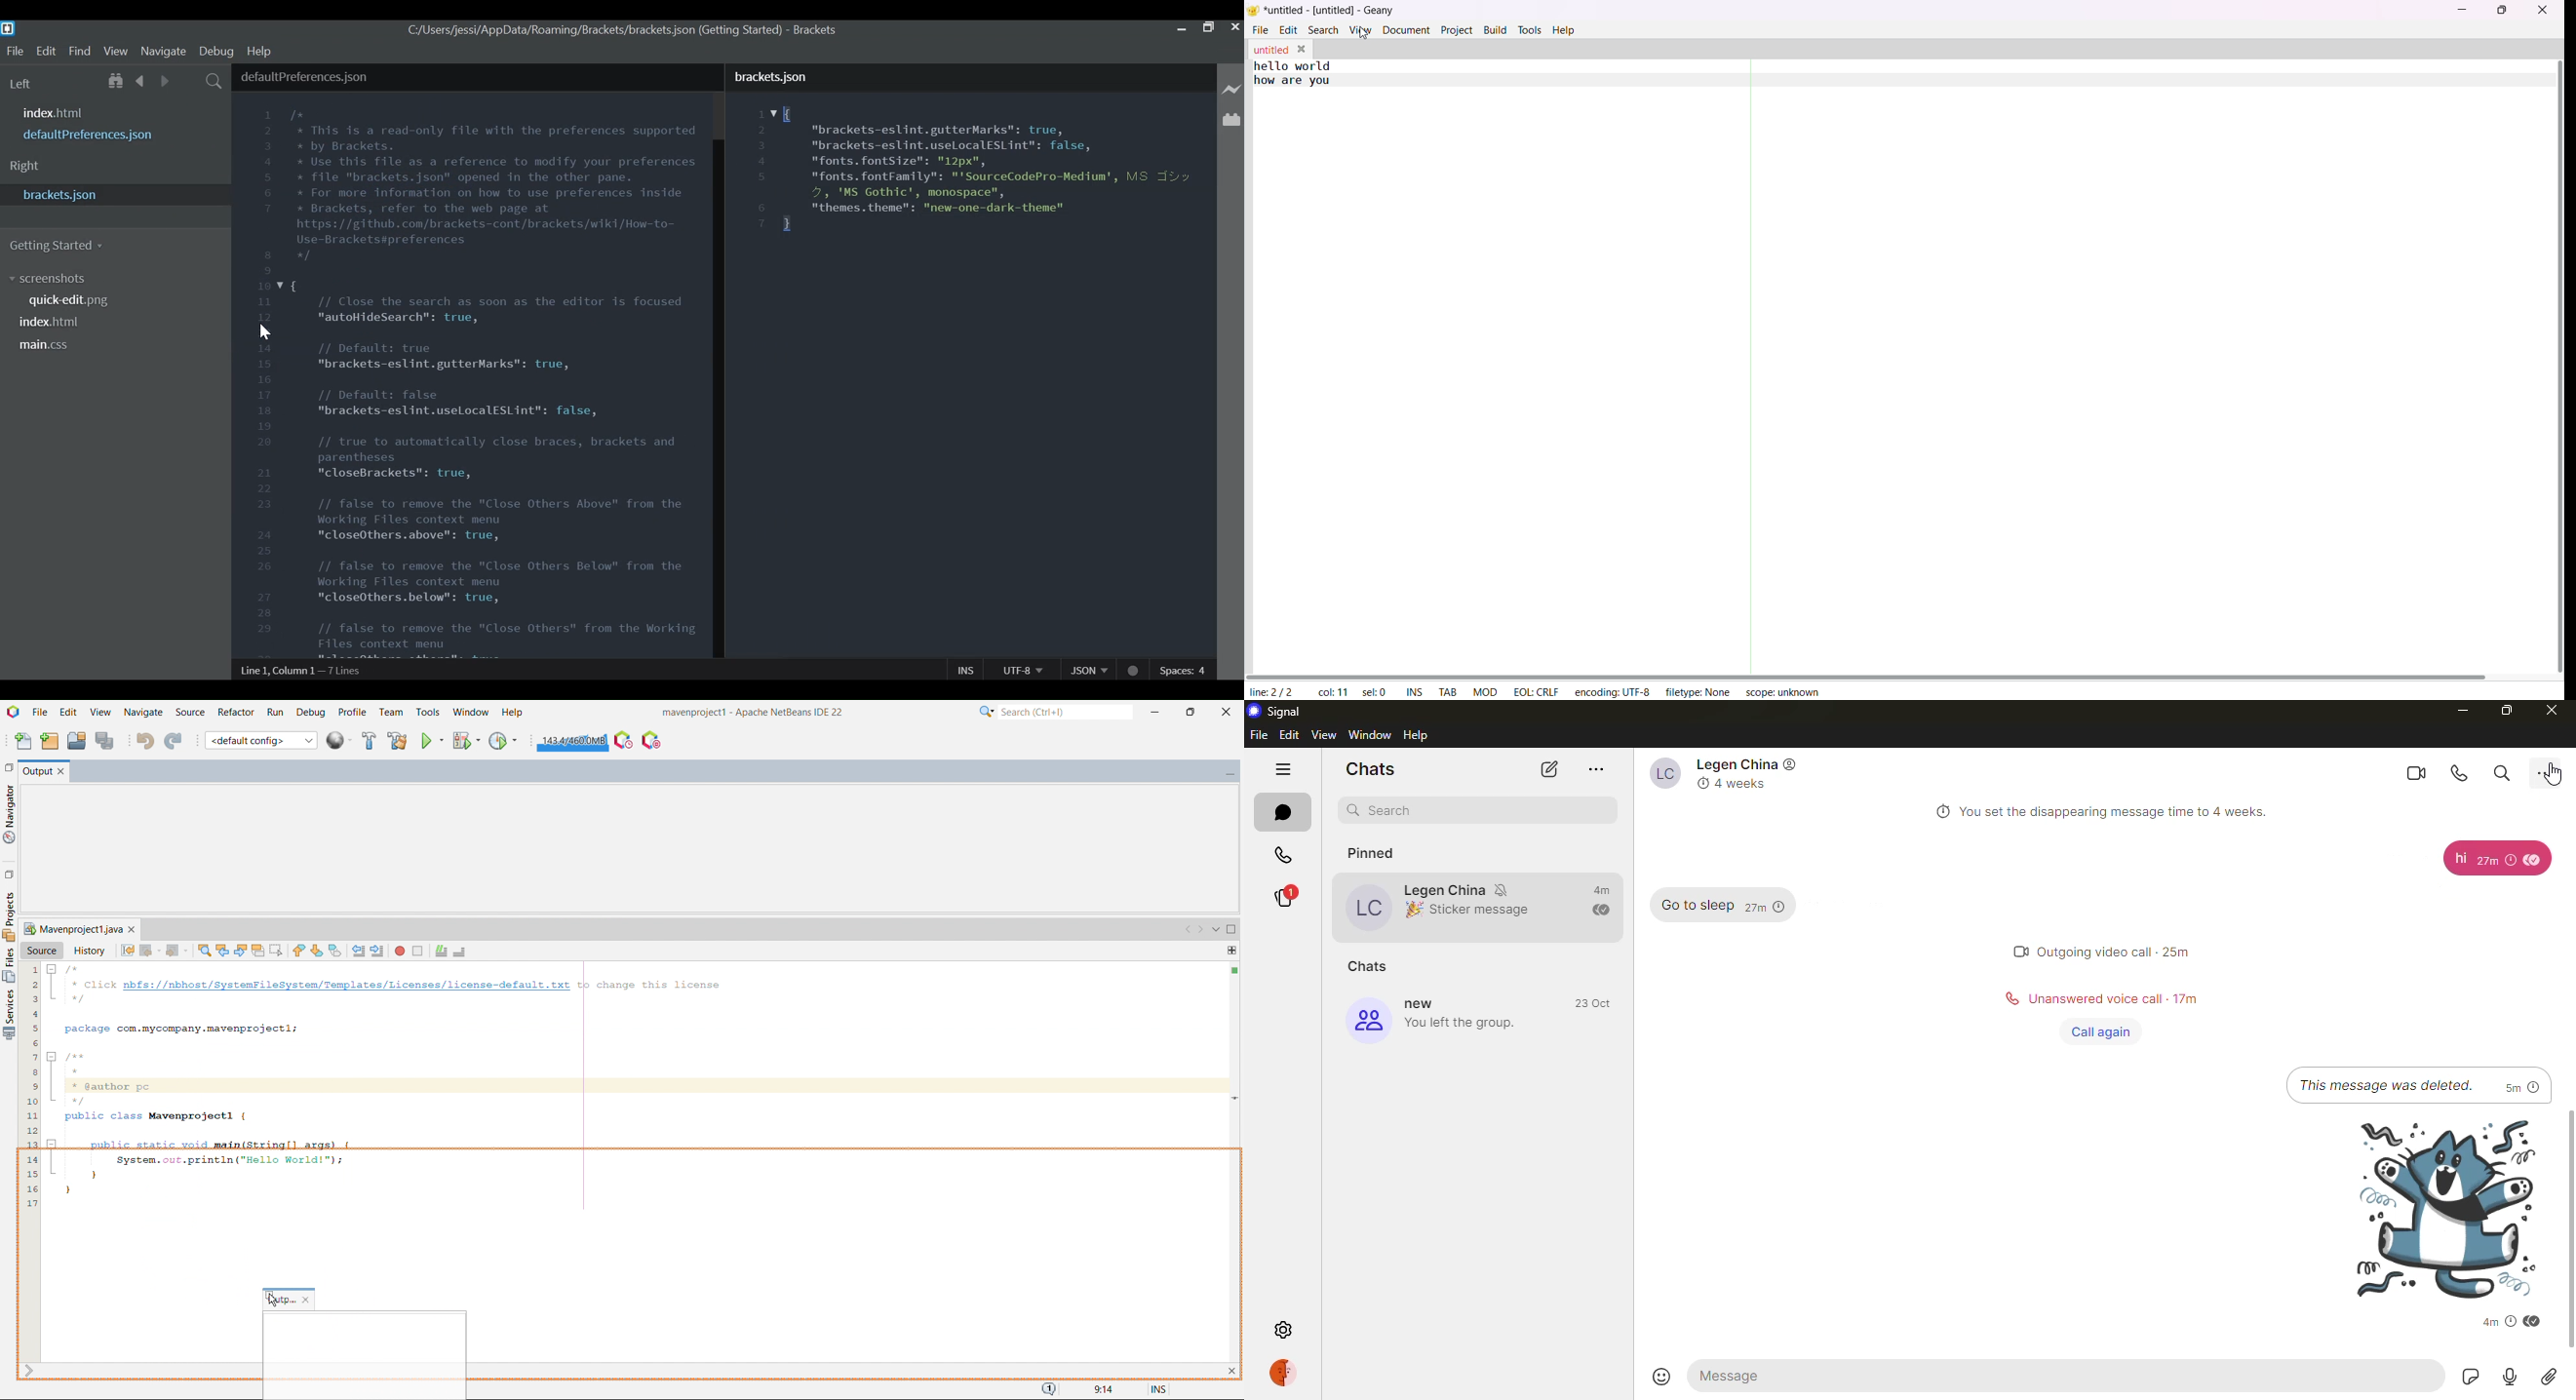 This screenshot has height=1400, width=2576. I want to click on view, so click(1324, 734).